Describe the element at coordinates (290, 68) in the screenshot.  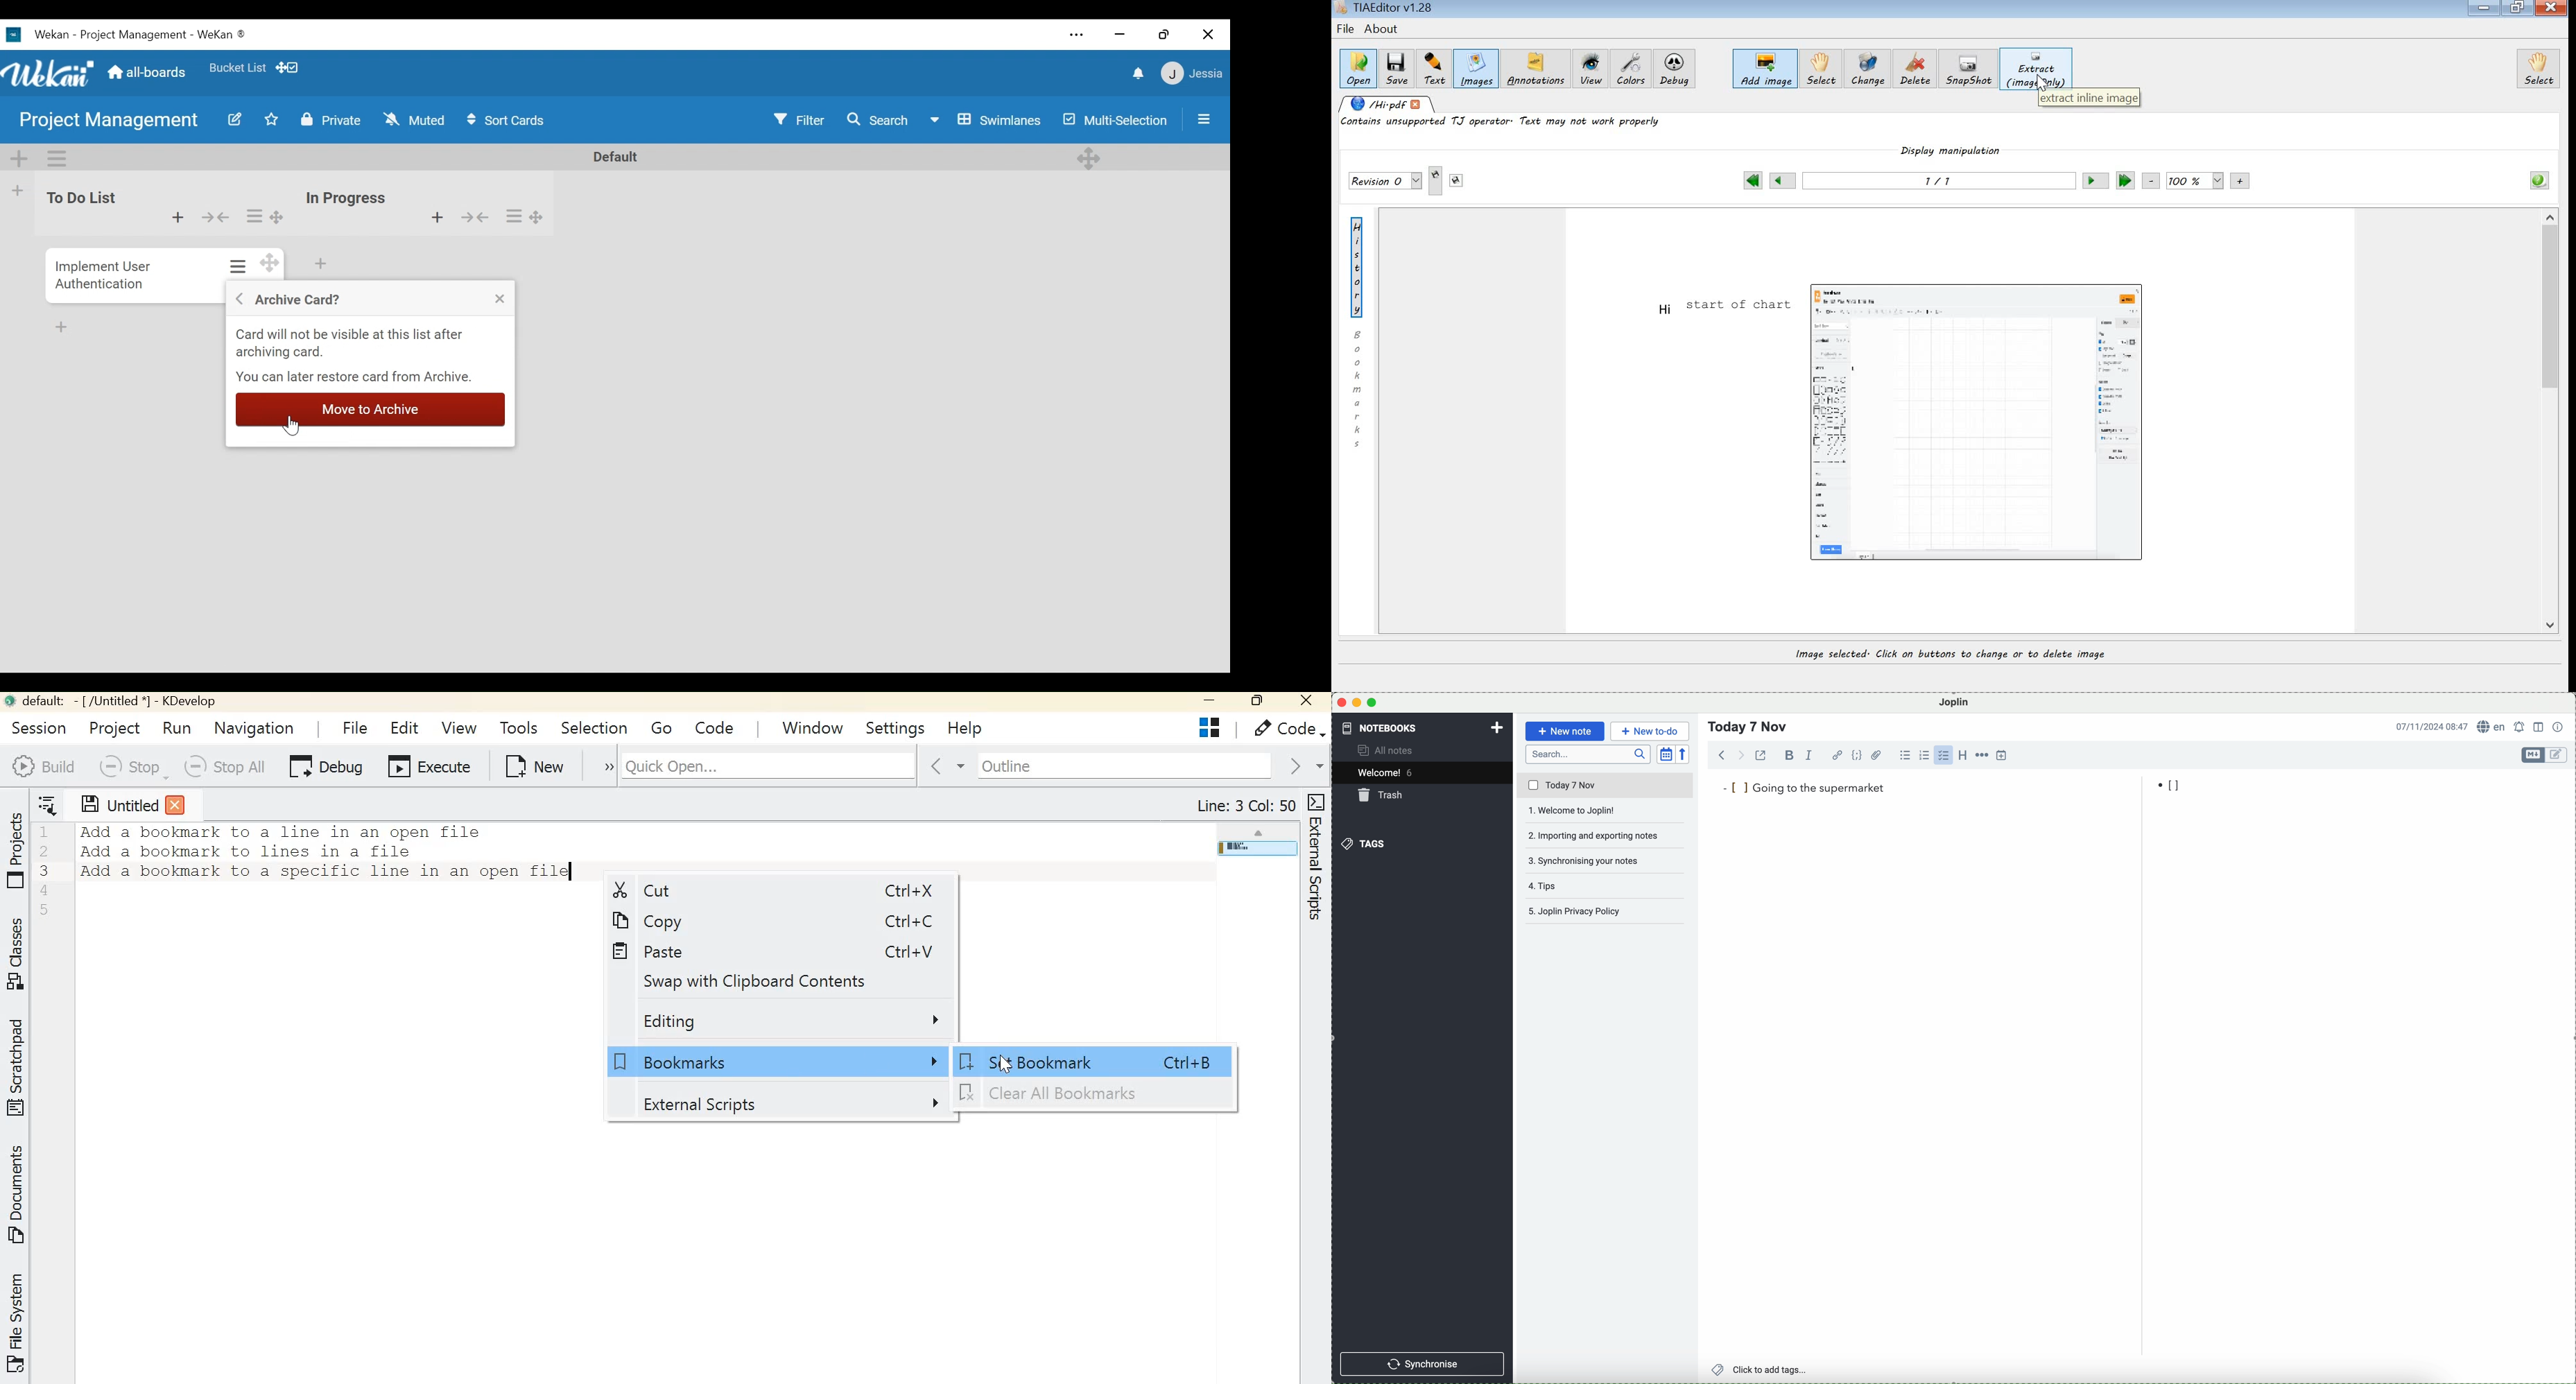
I see `Show Desktop drag handles` at that location.